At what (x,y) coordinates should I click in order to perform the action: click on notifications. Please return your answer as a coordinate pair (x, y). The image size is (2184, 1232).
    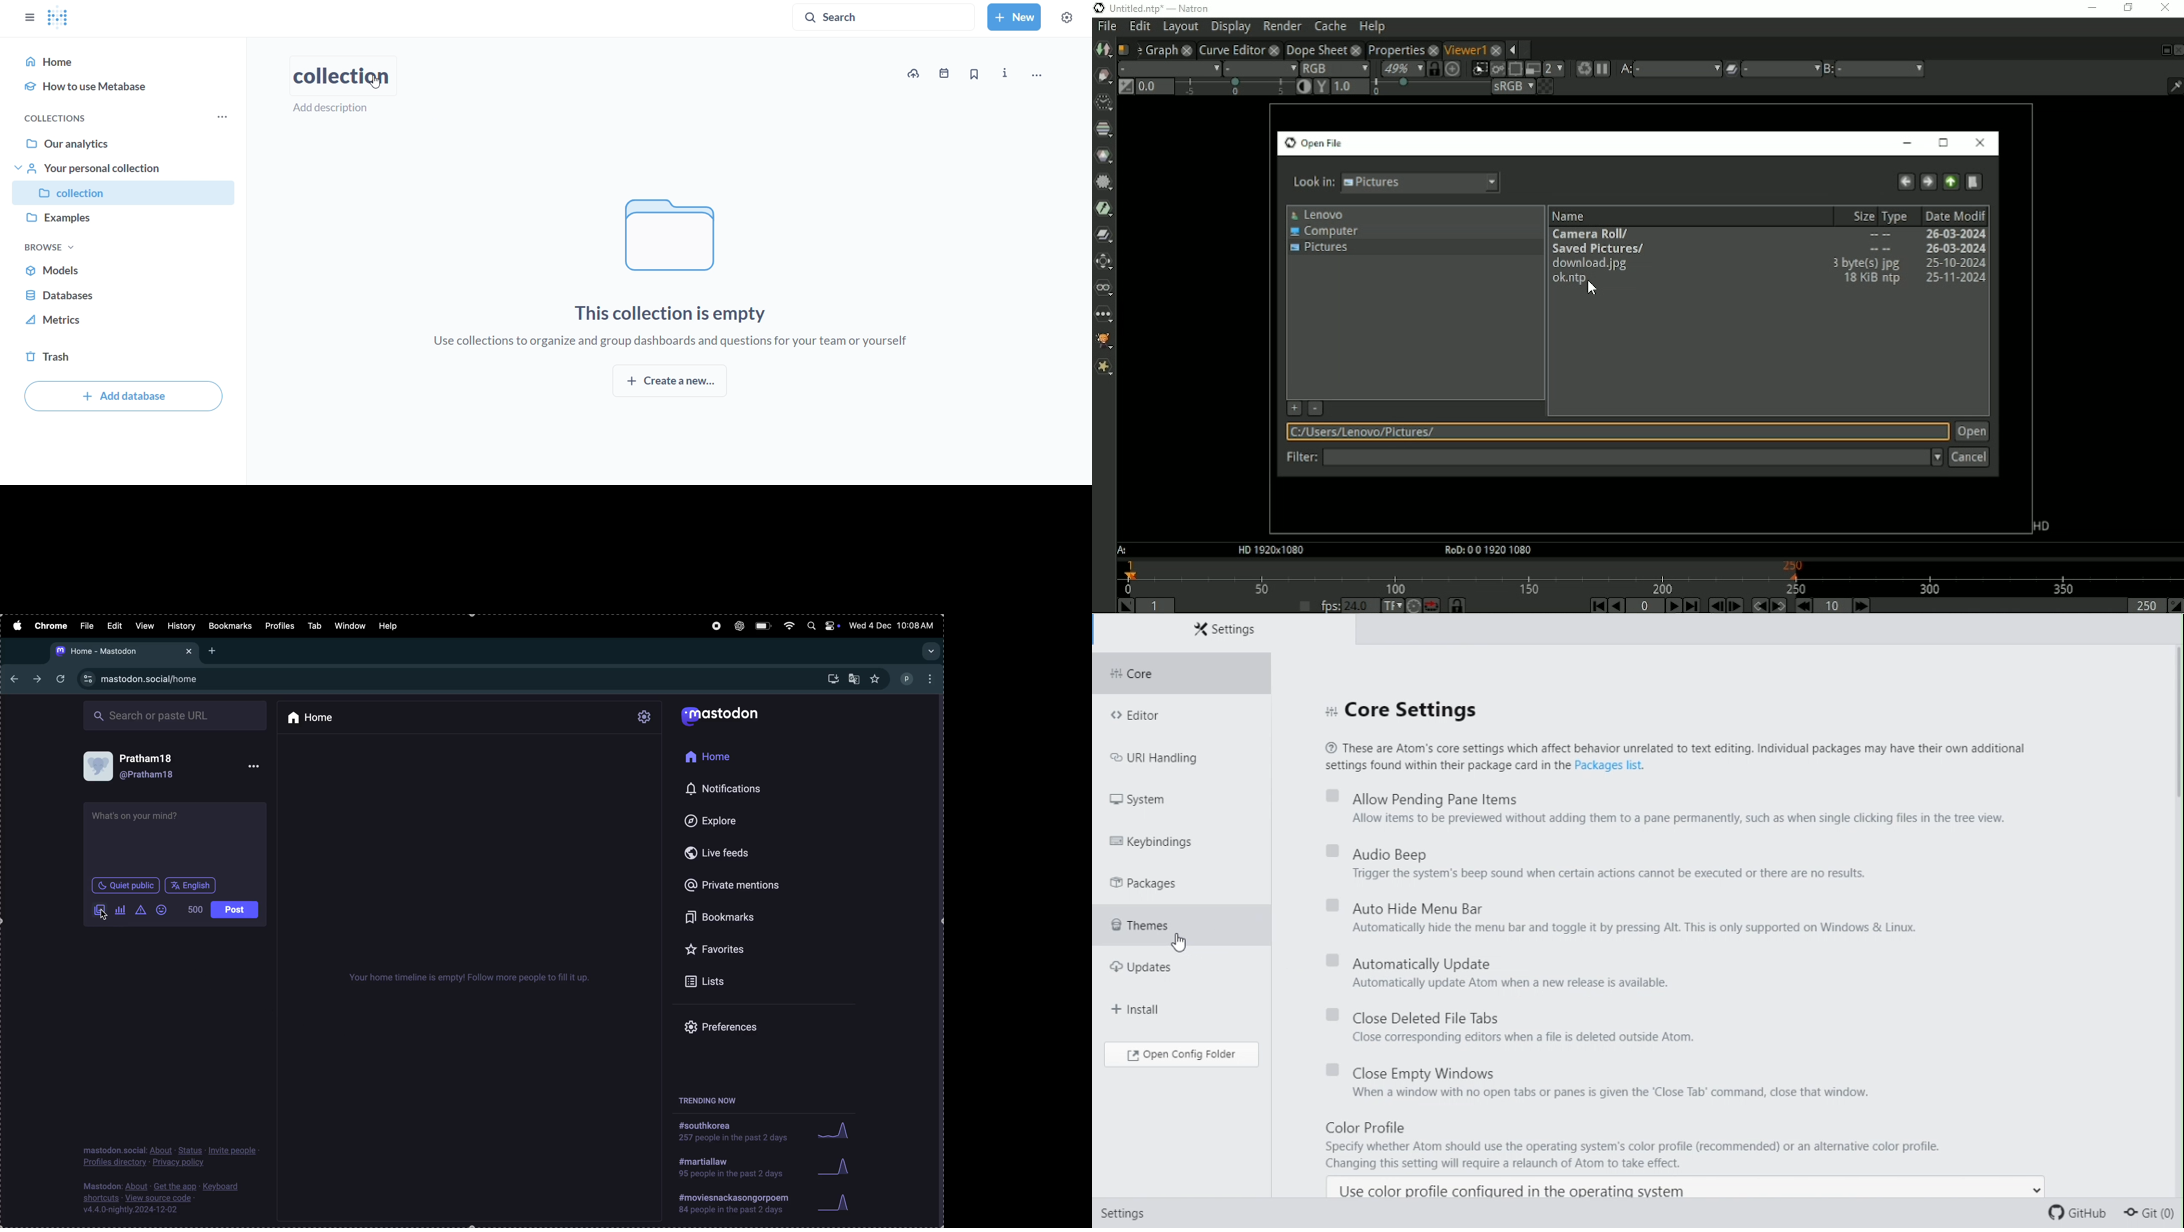
    Looking at the image, I should click on (716, 789).